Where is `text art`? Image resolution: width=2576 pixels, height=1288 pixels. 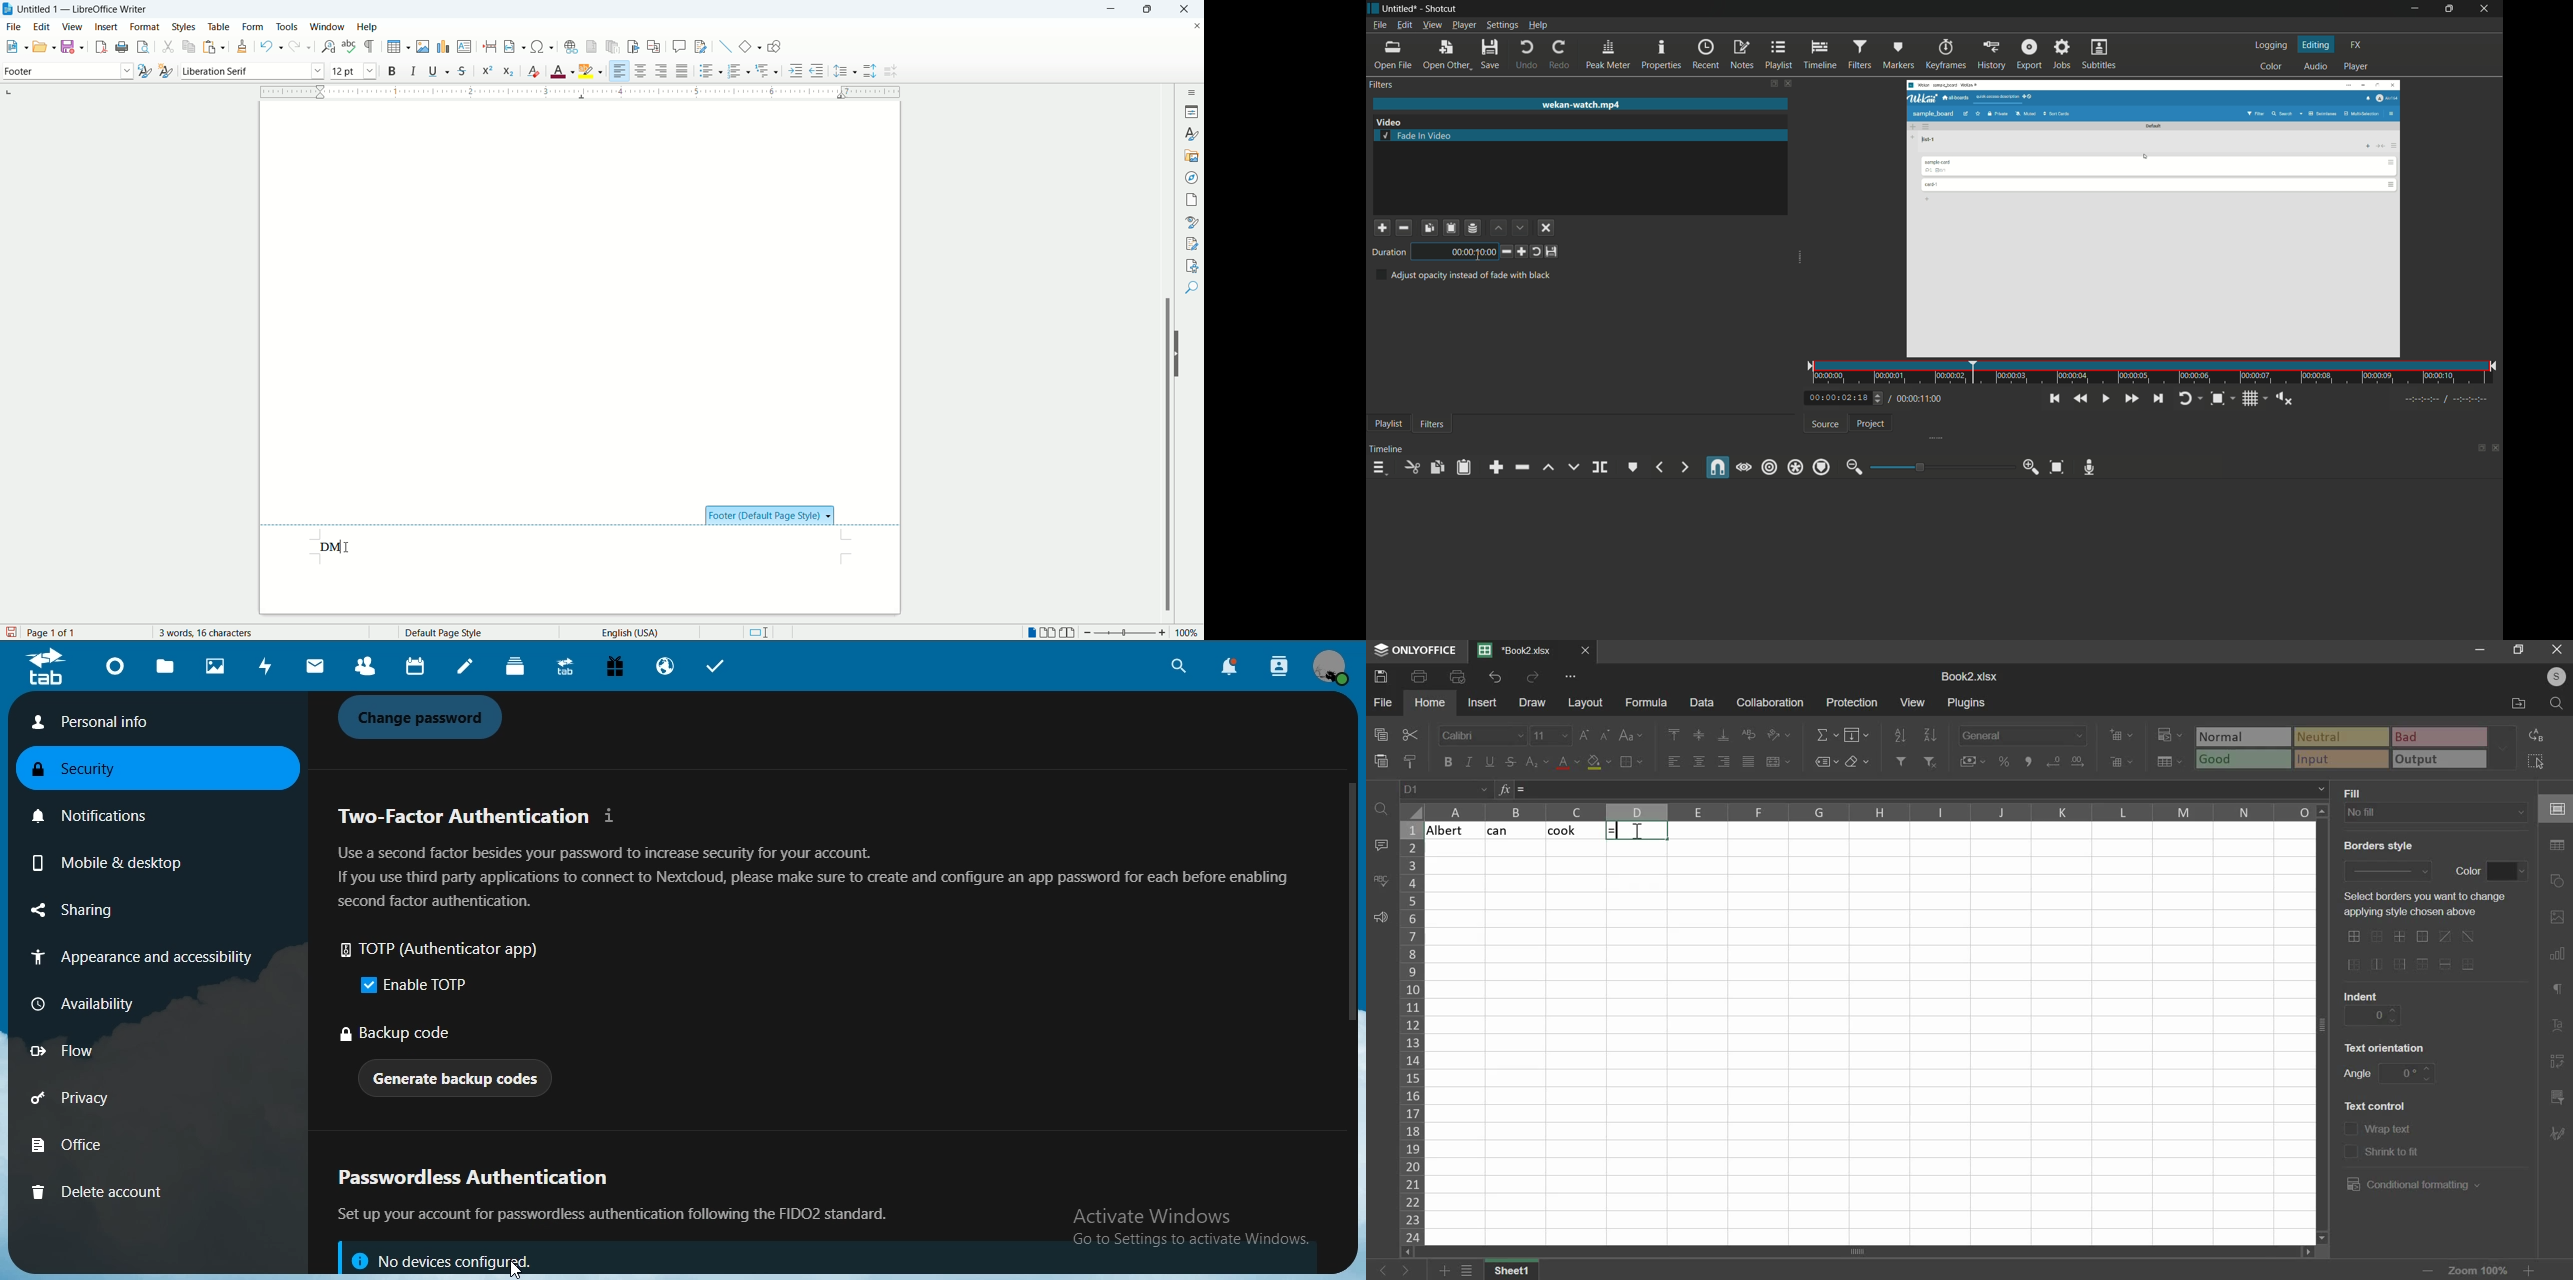 text art is located at coordinates (2558, 1029).